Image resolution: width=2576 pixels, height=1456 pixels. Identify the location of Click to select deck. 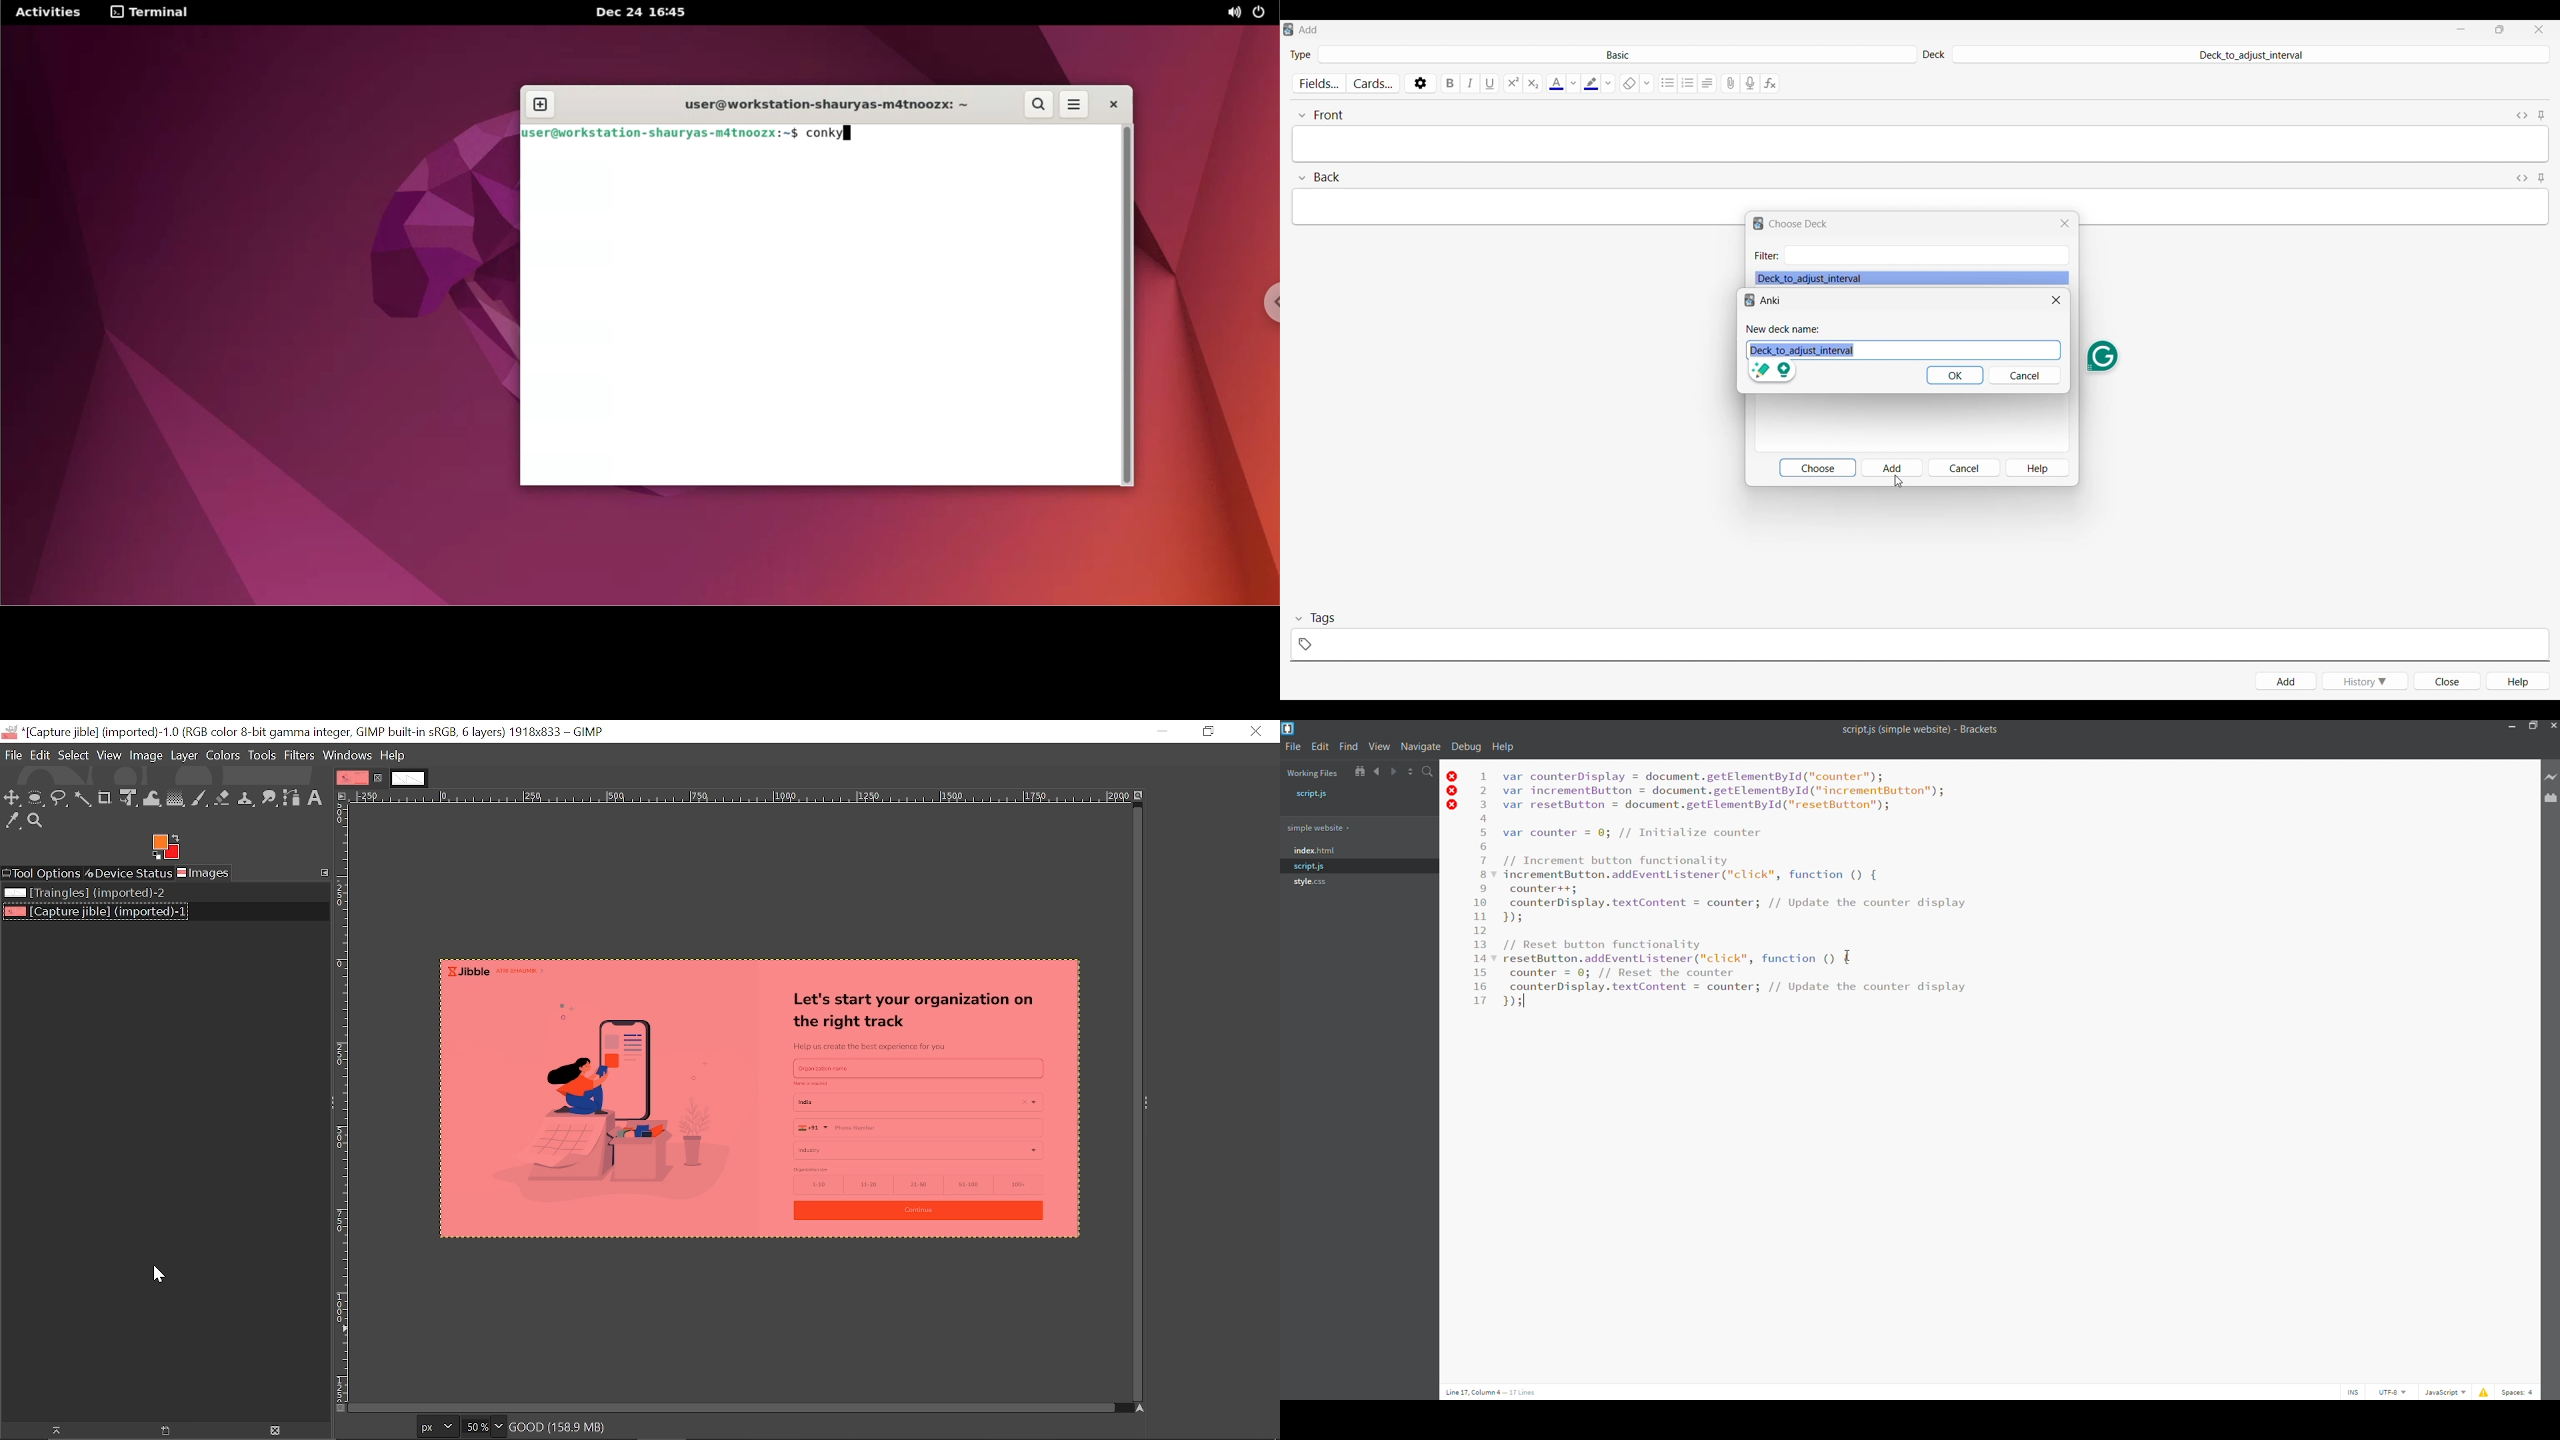
(2249, 55).